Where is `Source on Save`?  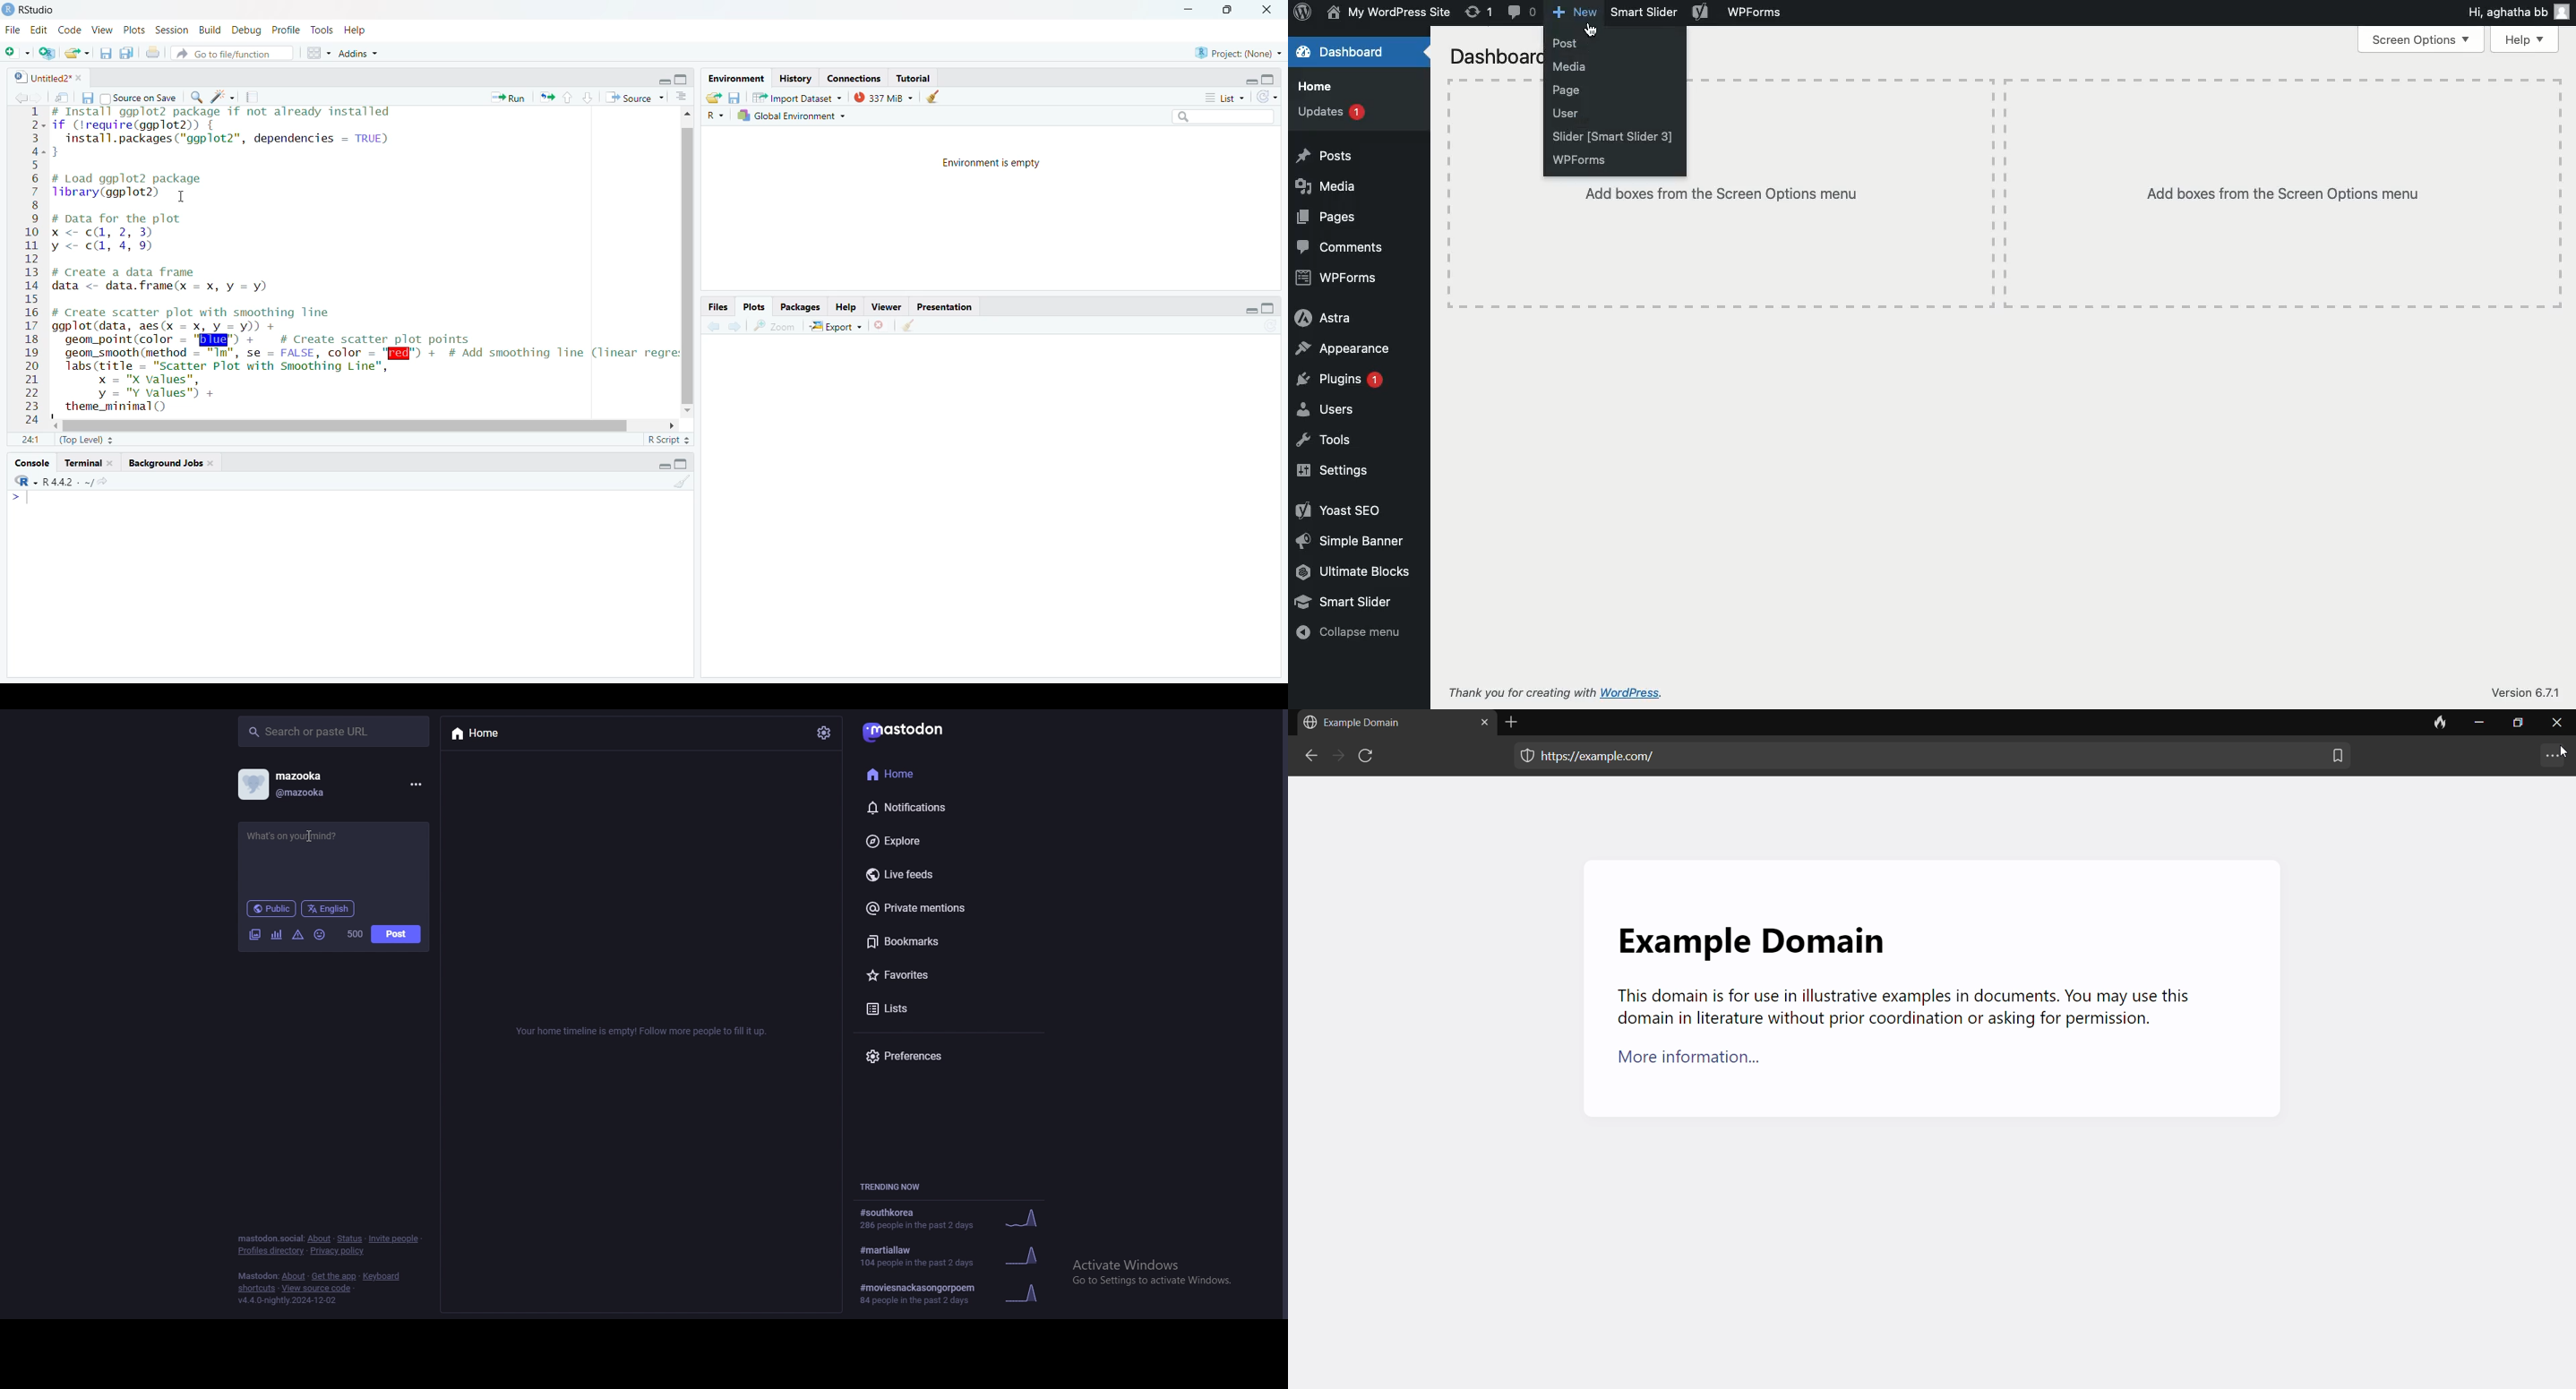 Source on Save is located at coordinates (138, 100).